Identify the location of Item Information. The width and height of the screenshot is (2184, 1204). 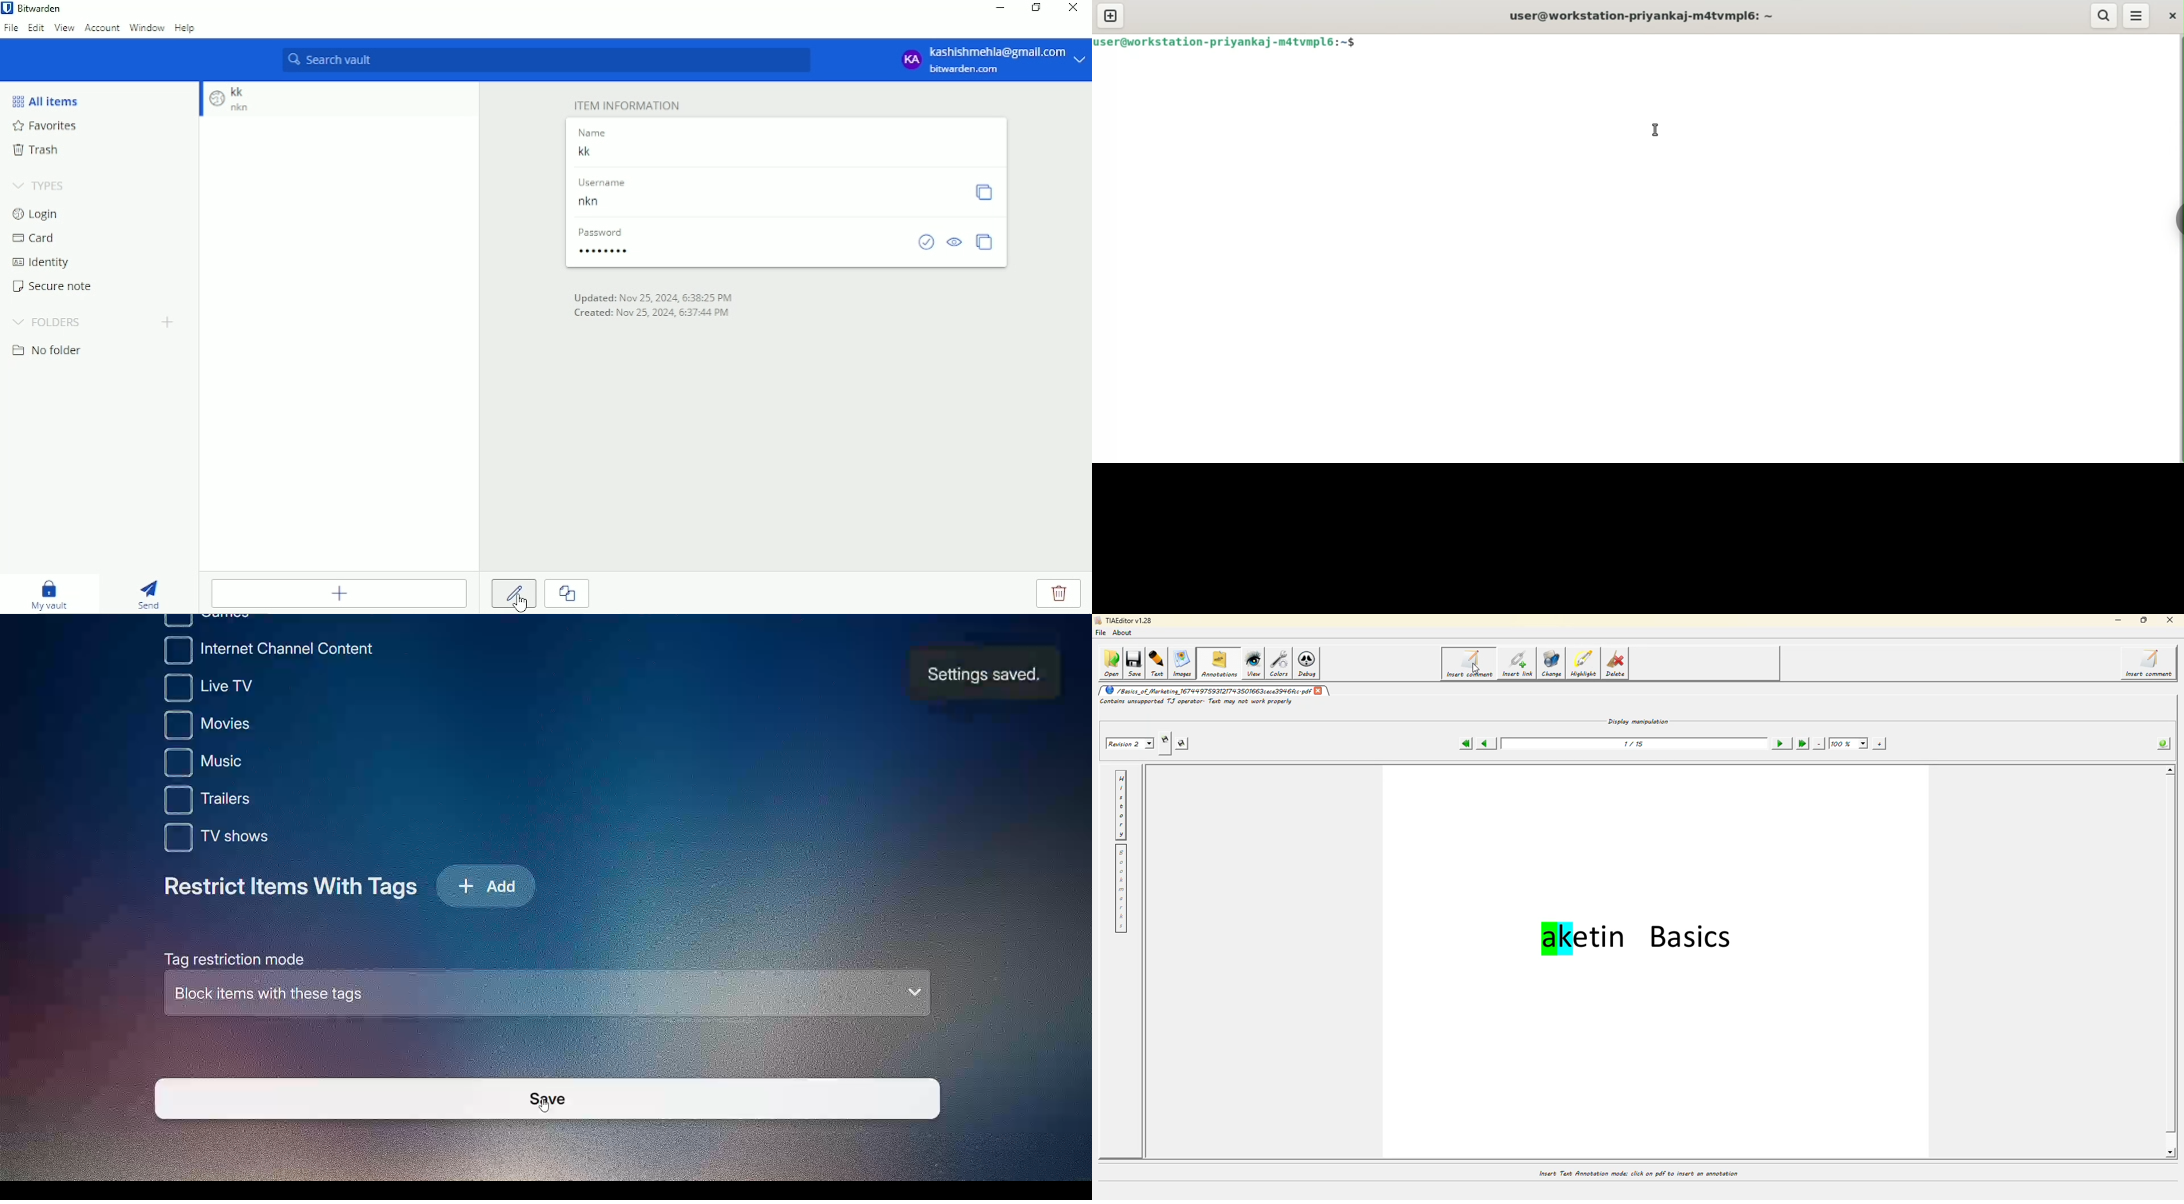
(627, 105).